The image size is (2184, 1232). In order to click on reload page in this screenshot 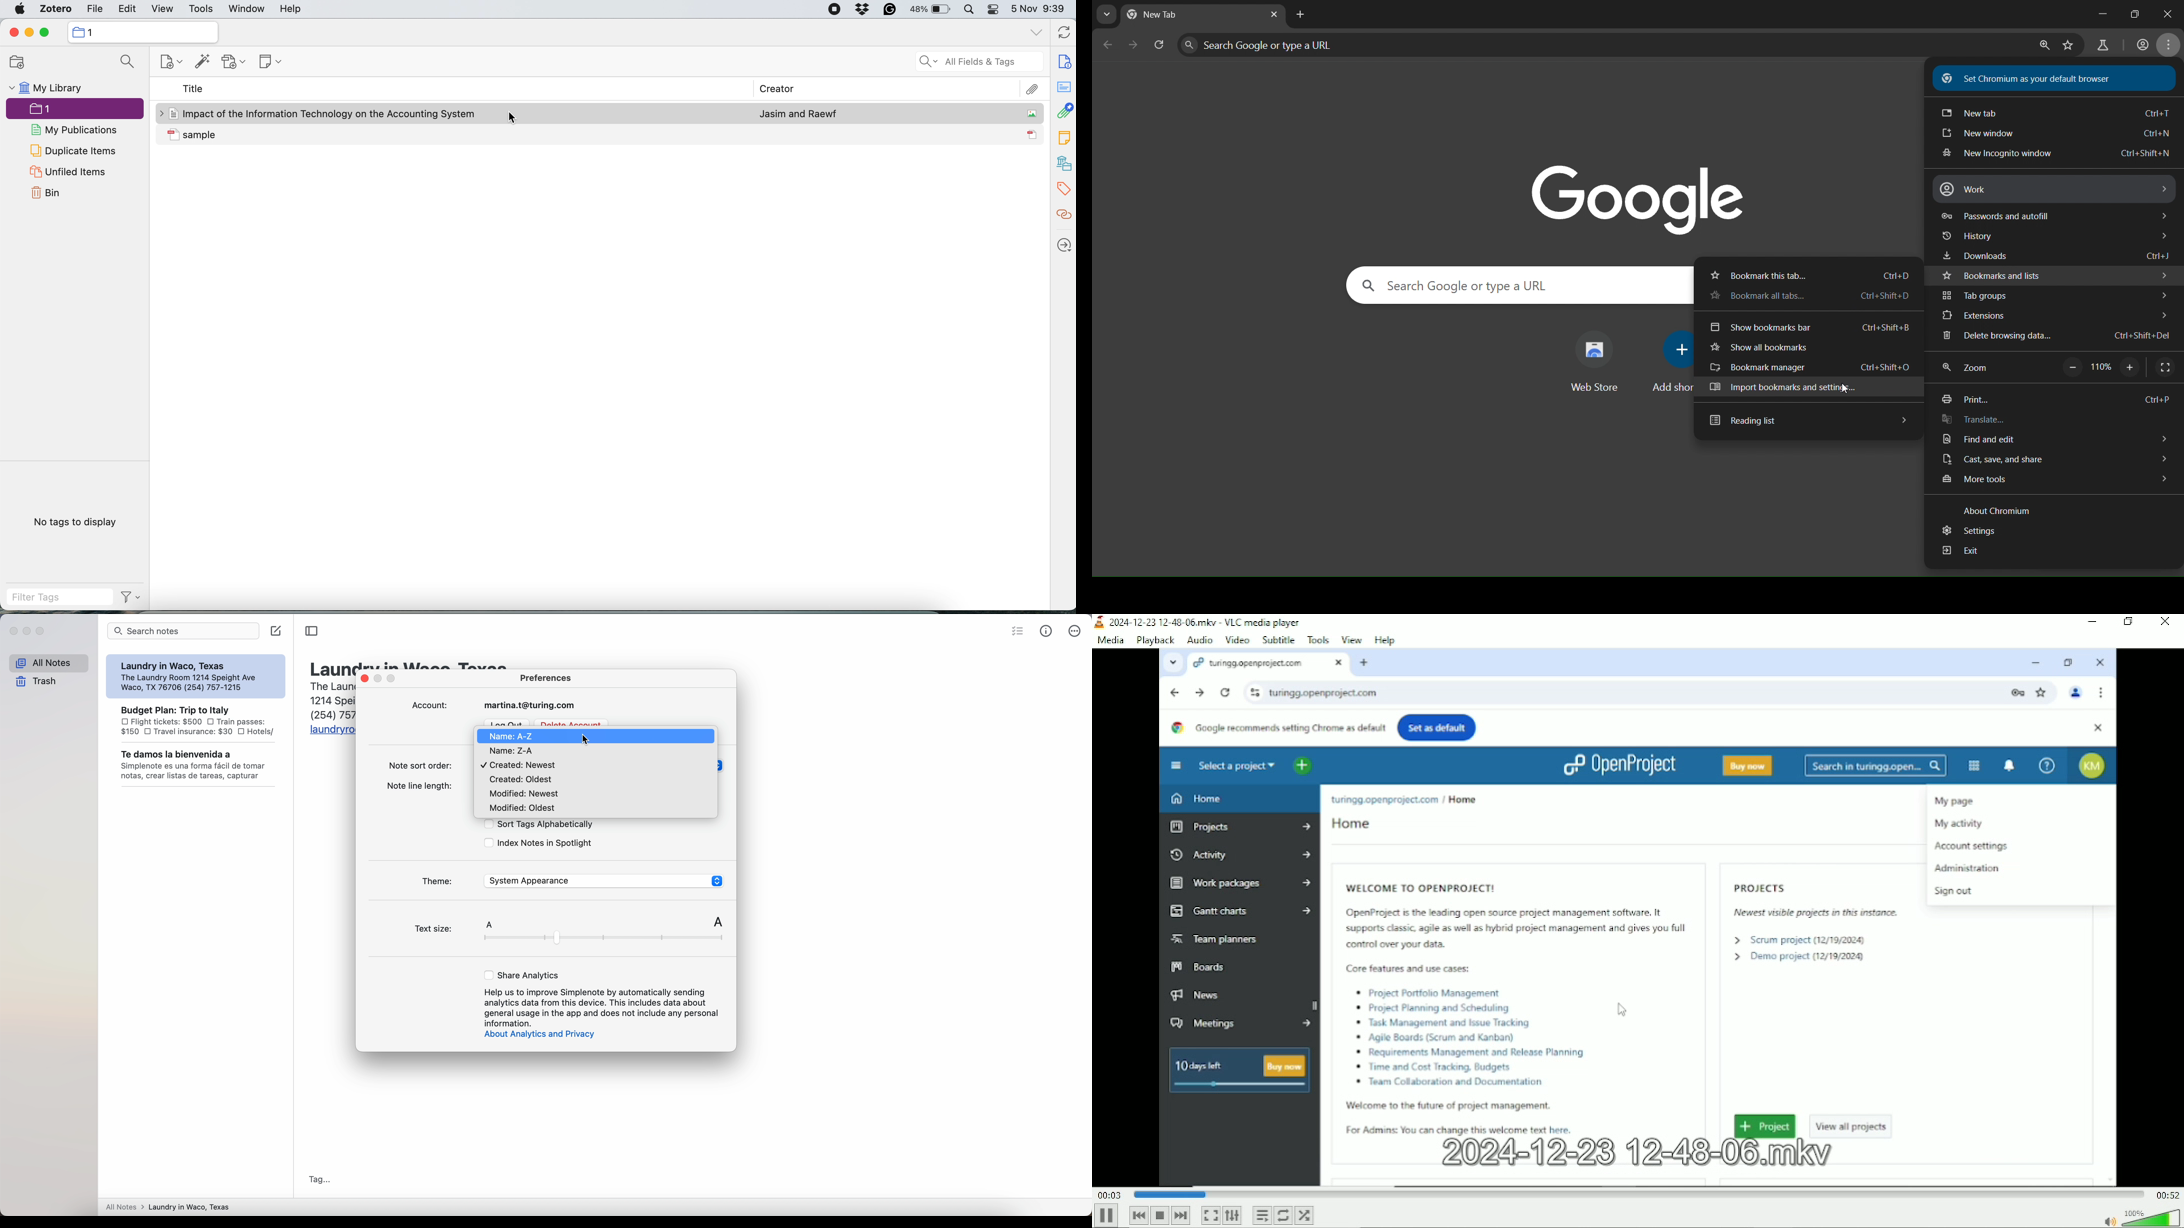, I will do `click(1160, 43)`.